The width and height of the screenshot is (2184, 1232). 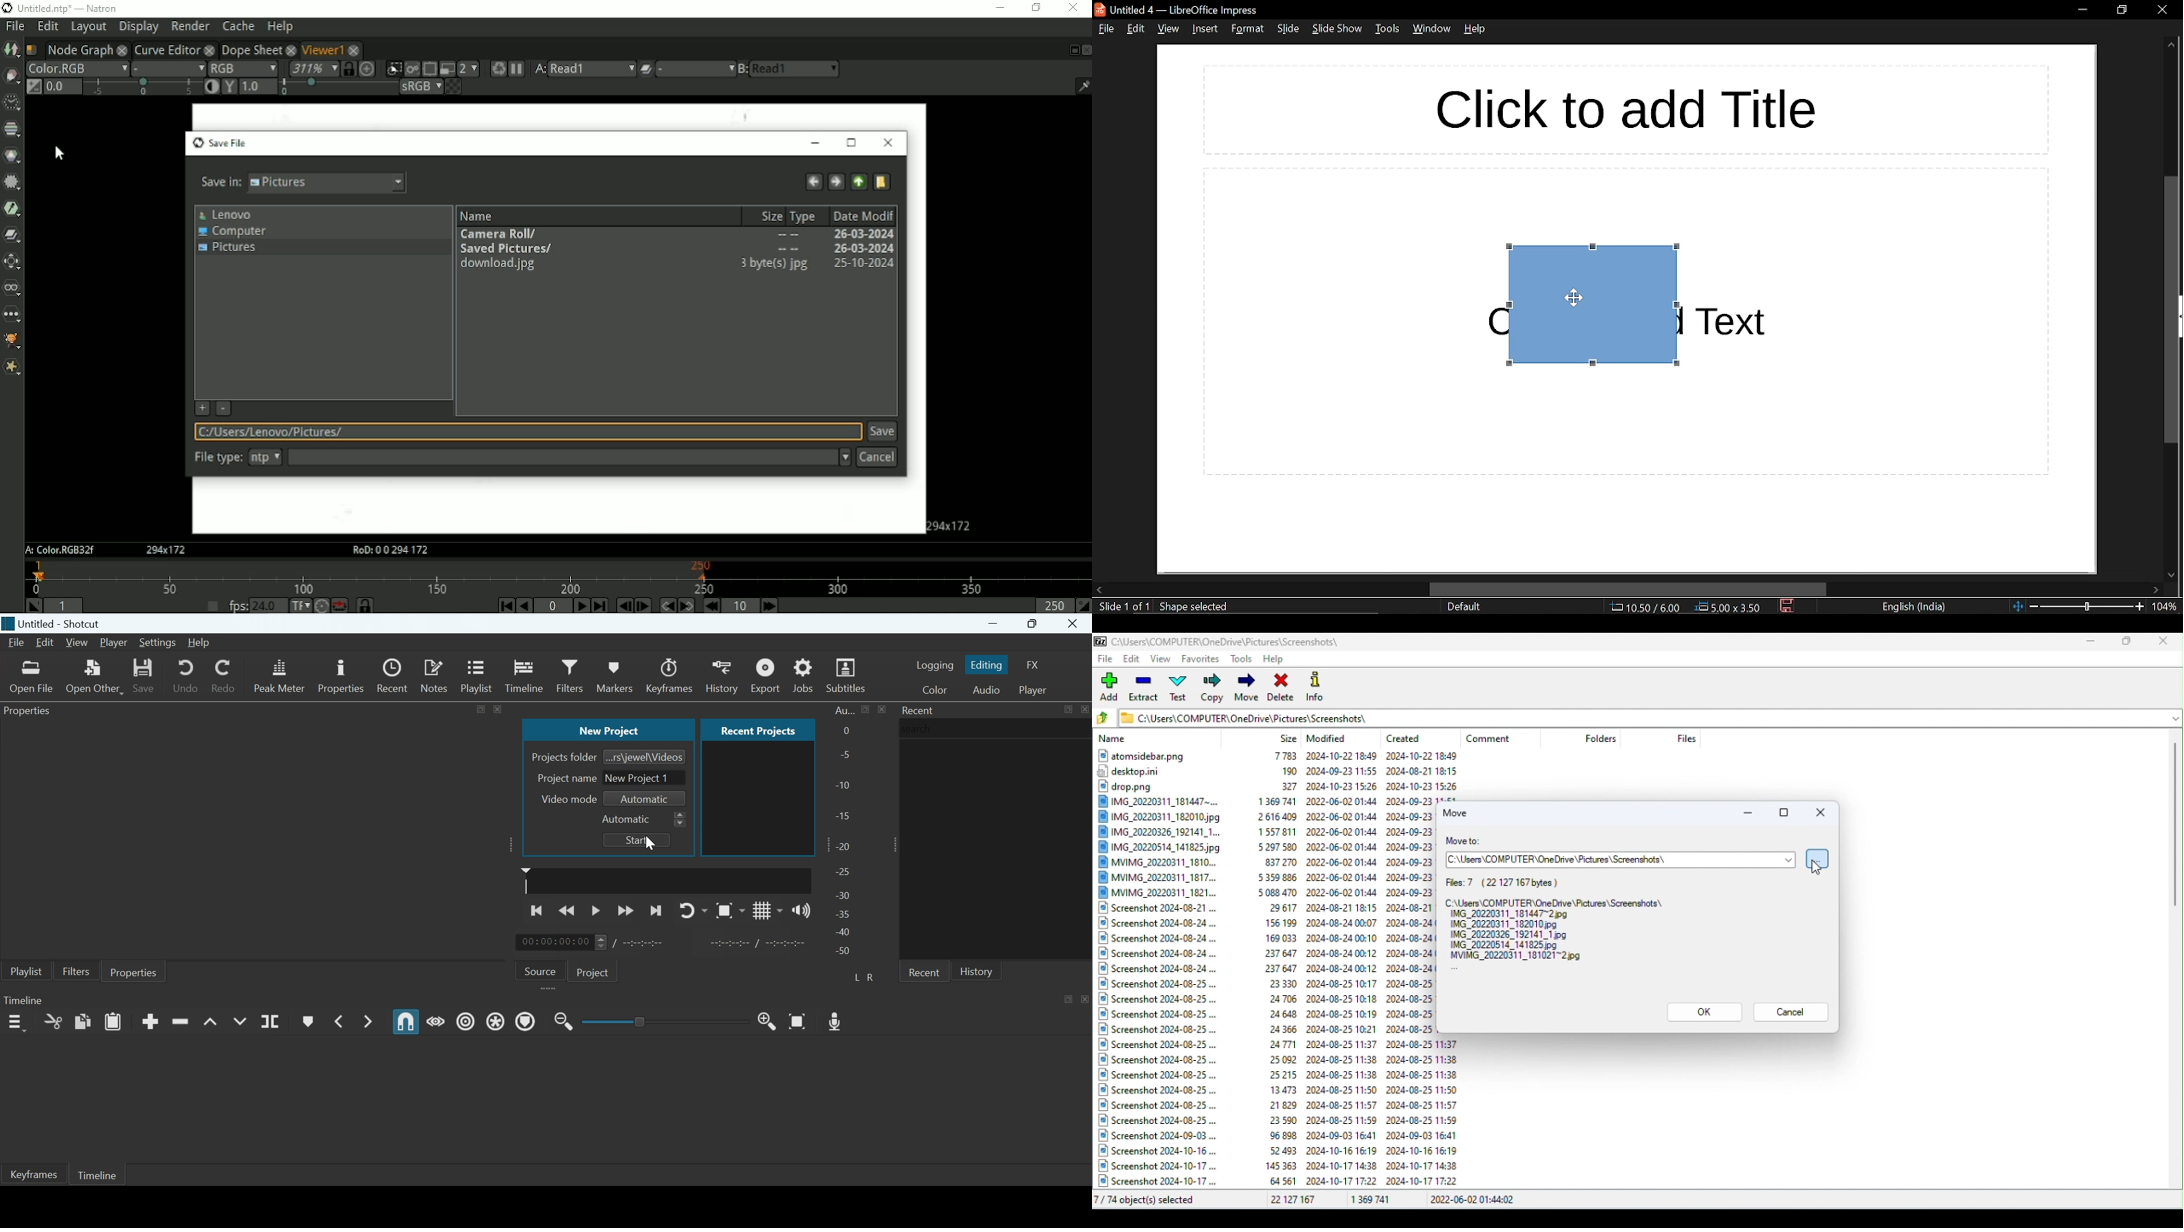 What do you see at coordinates (211, 1023) in the screenshot?
I see `Lift` at bounding box center [211, 1023].